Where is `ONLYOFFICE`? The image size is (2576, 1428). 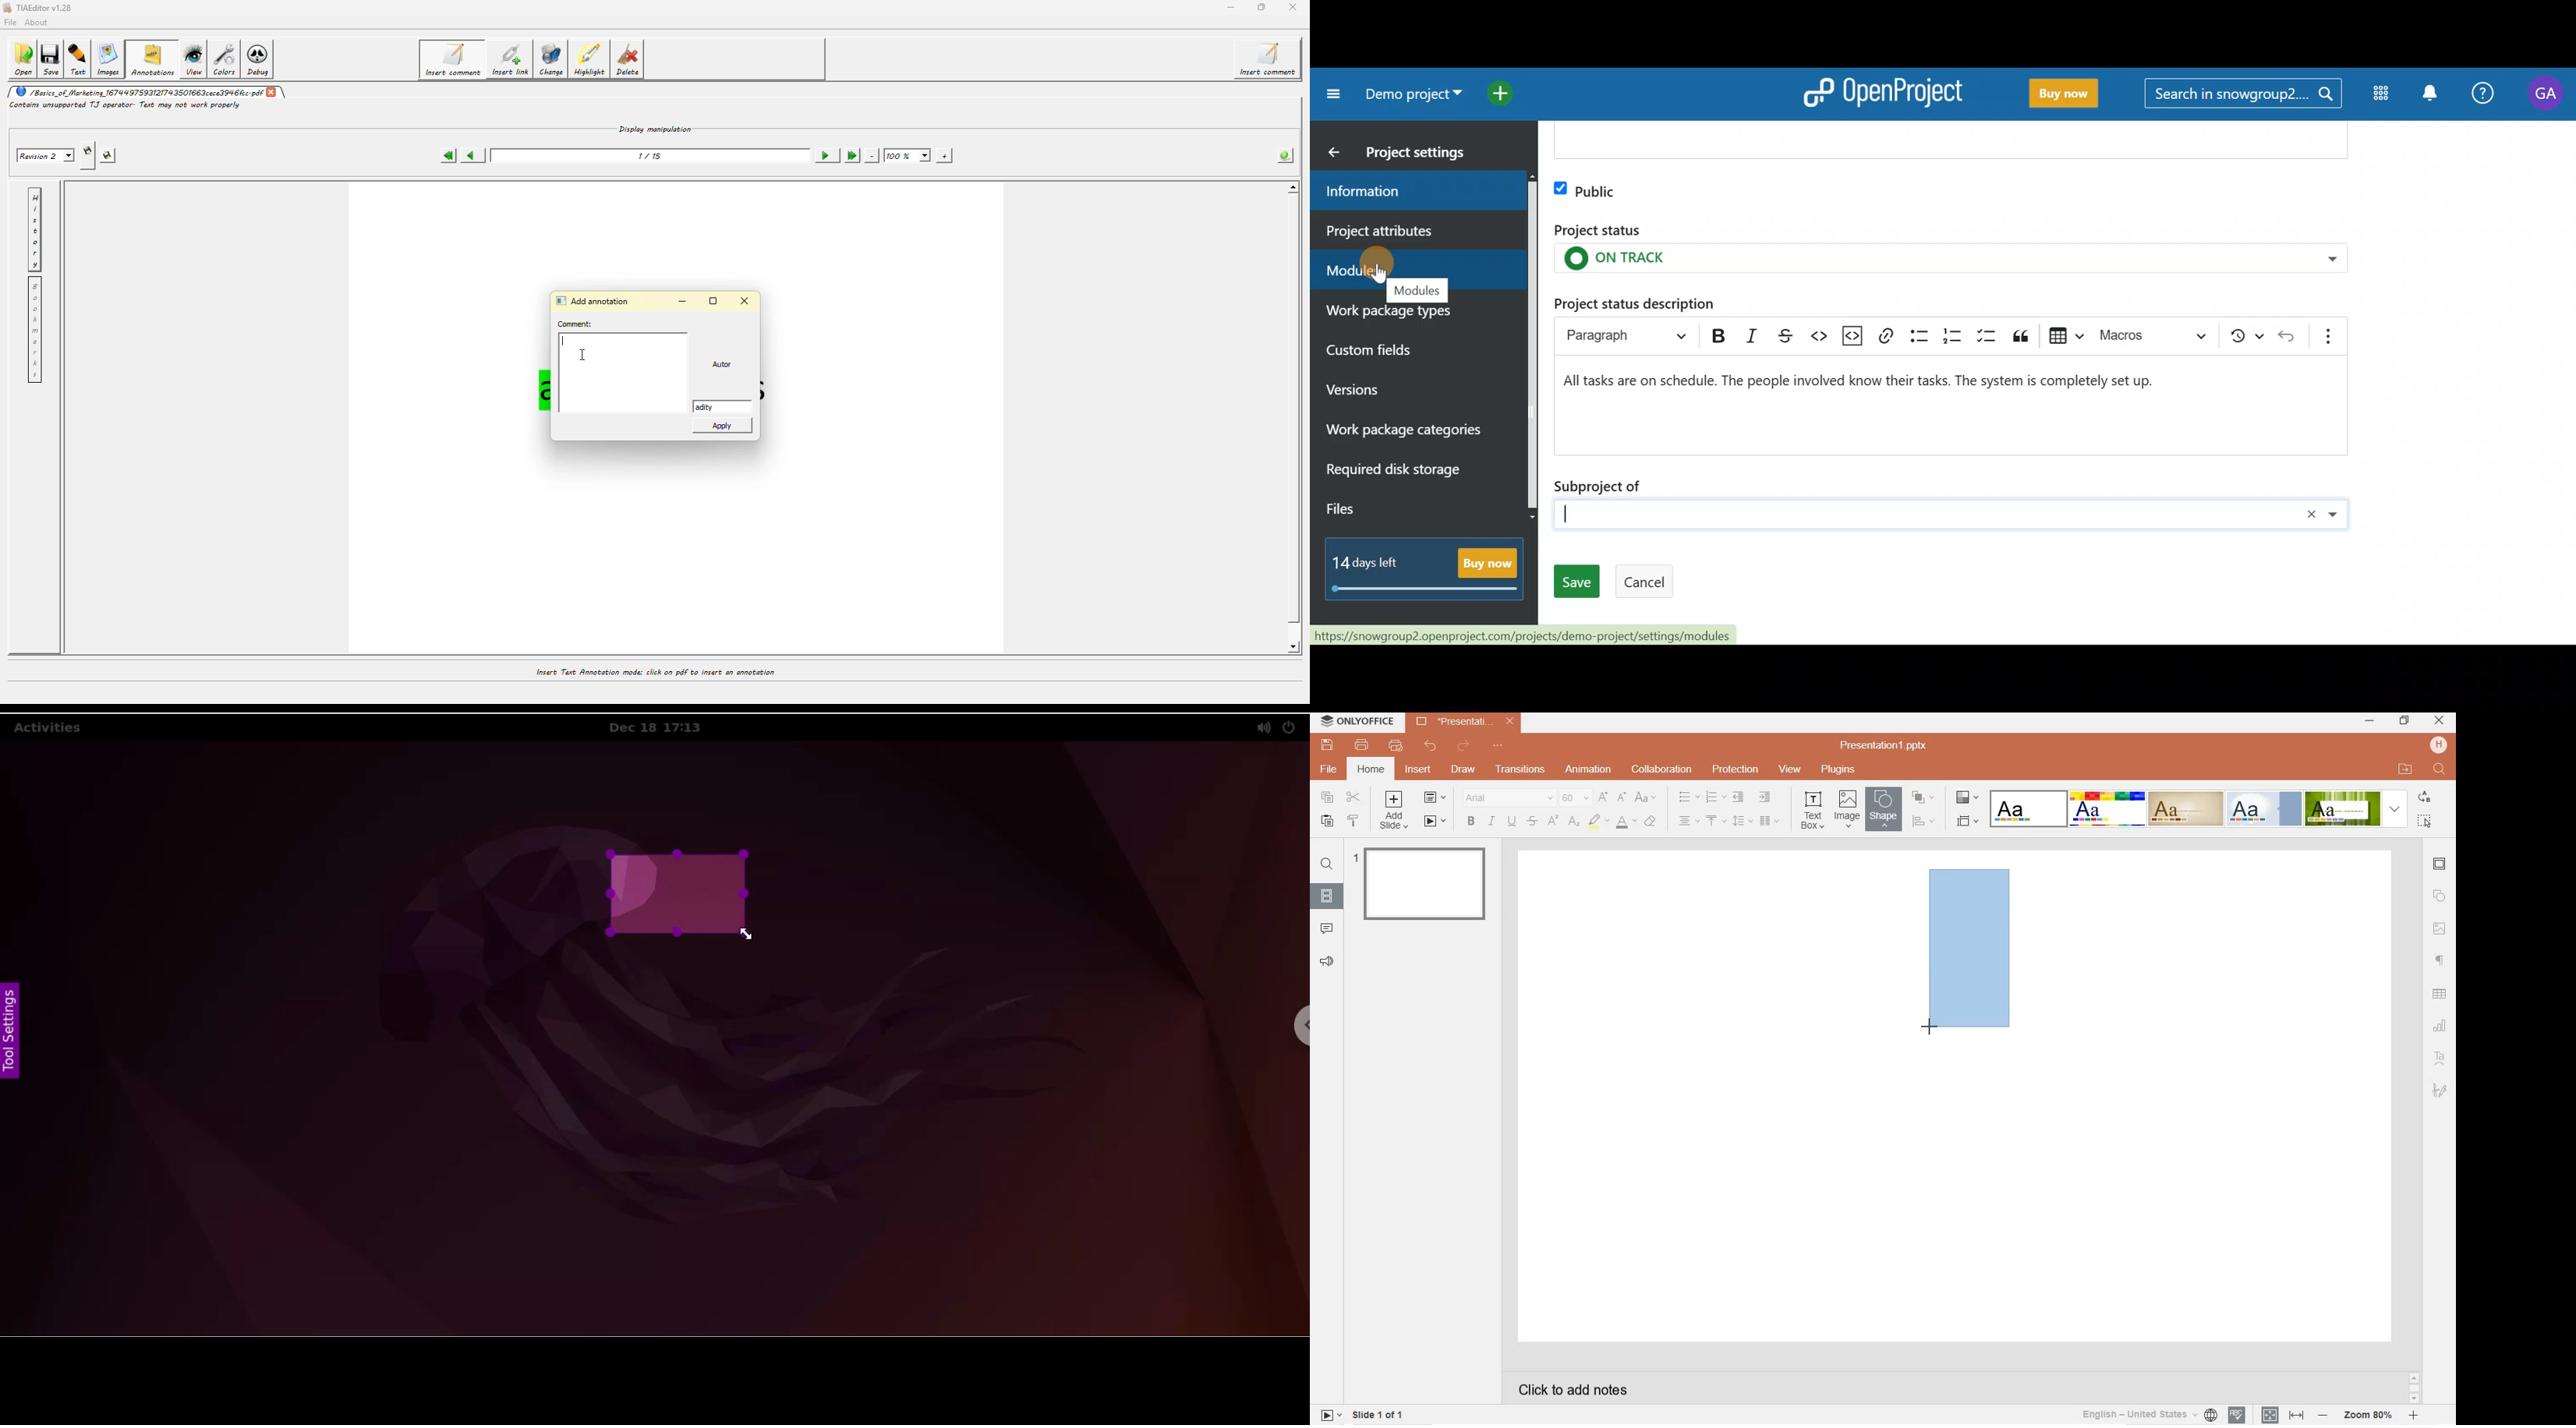 ONLYOFFICE is located at coordinates (1358, 723).